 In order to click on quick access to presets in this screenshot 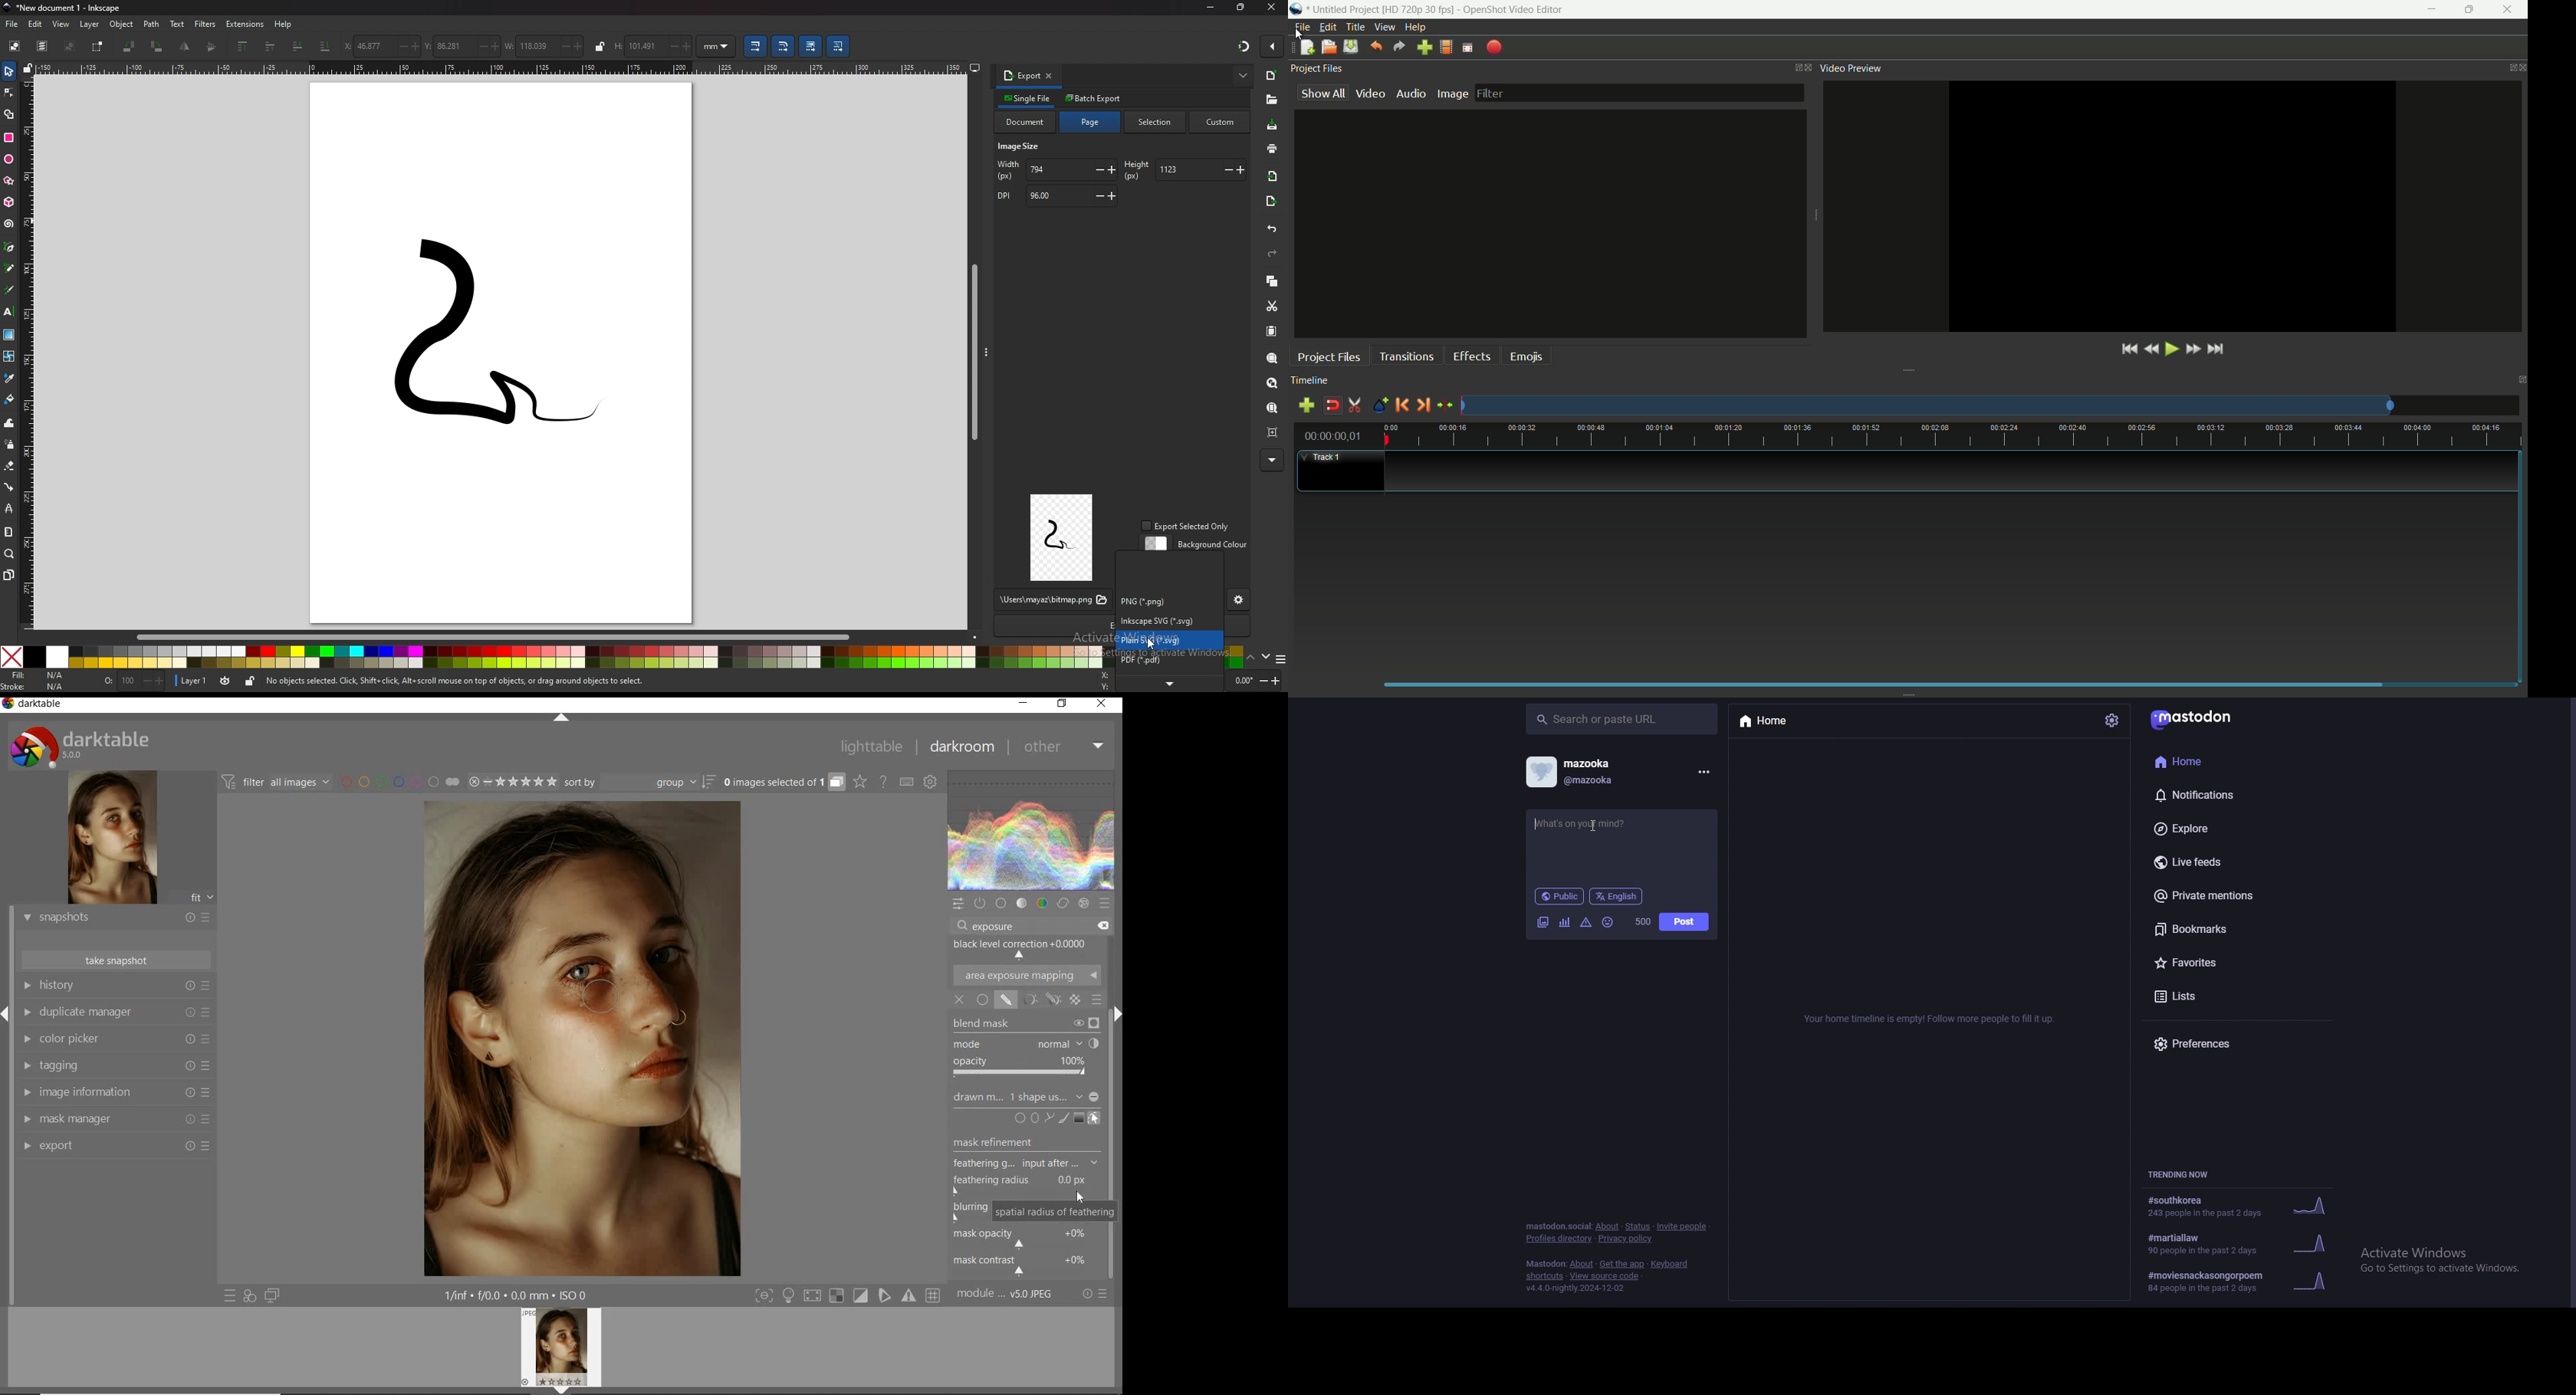, I will do `click(231, 1295)`.